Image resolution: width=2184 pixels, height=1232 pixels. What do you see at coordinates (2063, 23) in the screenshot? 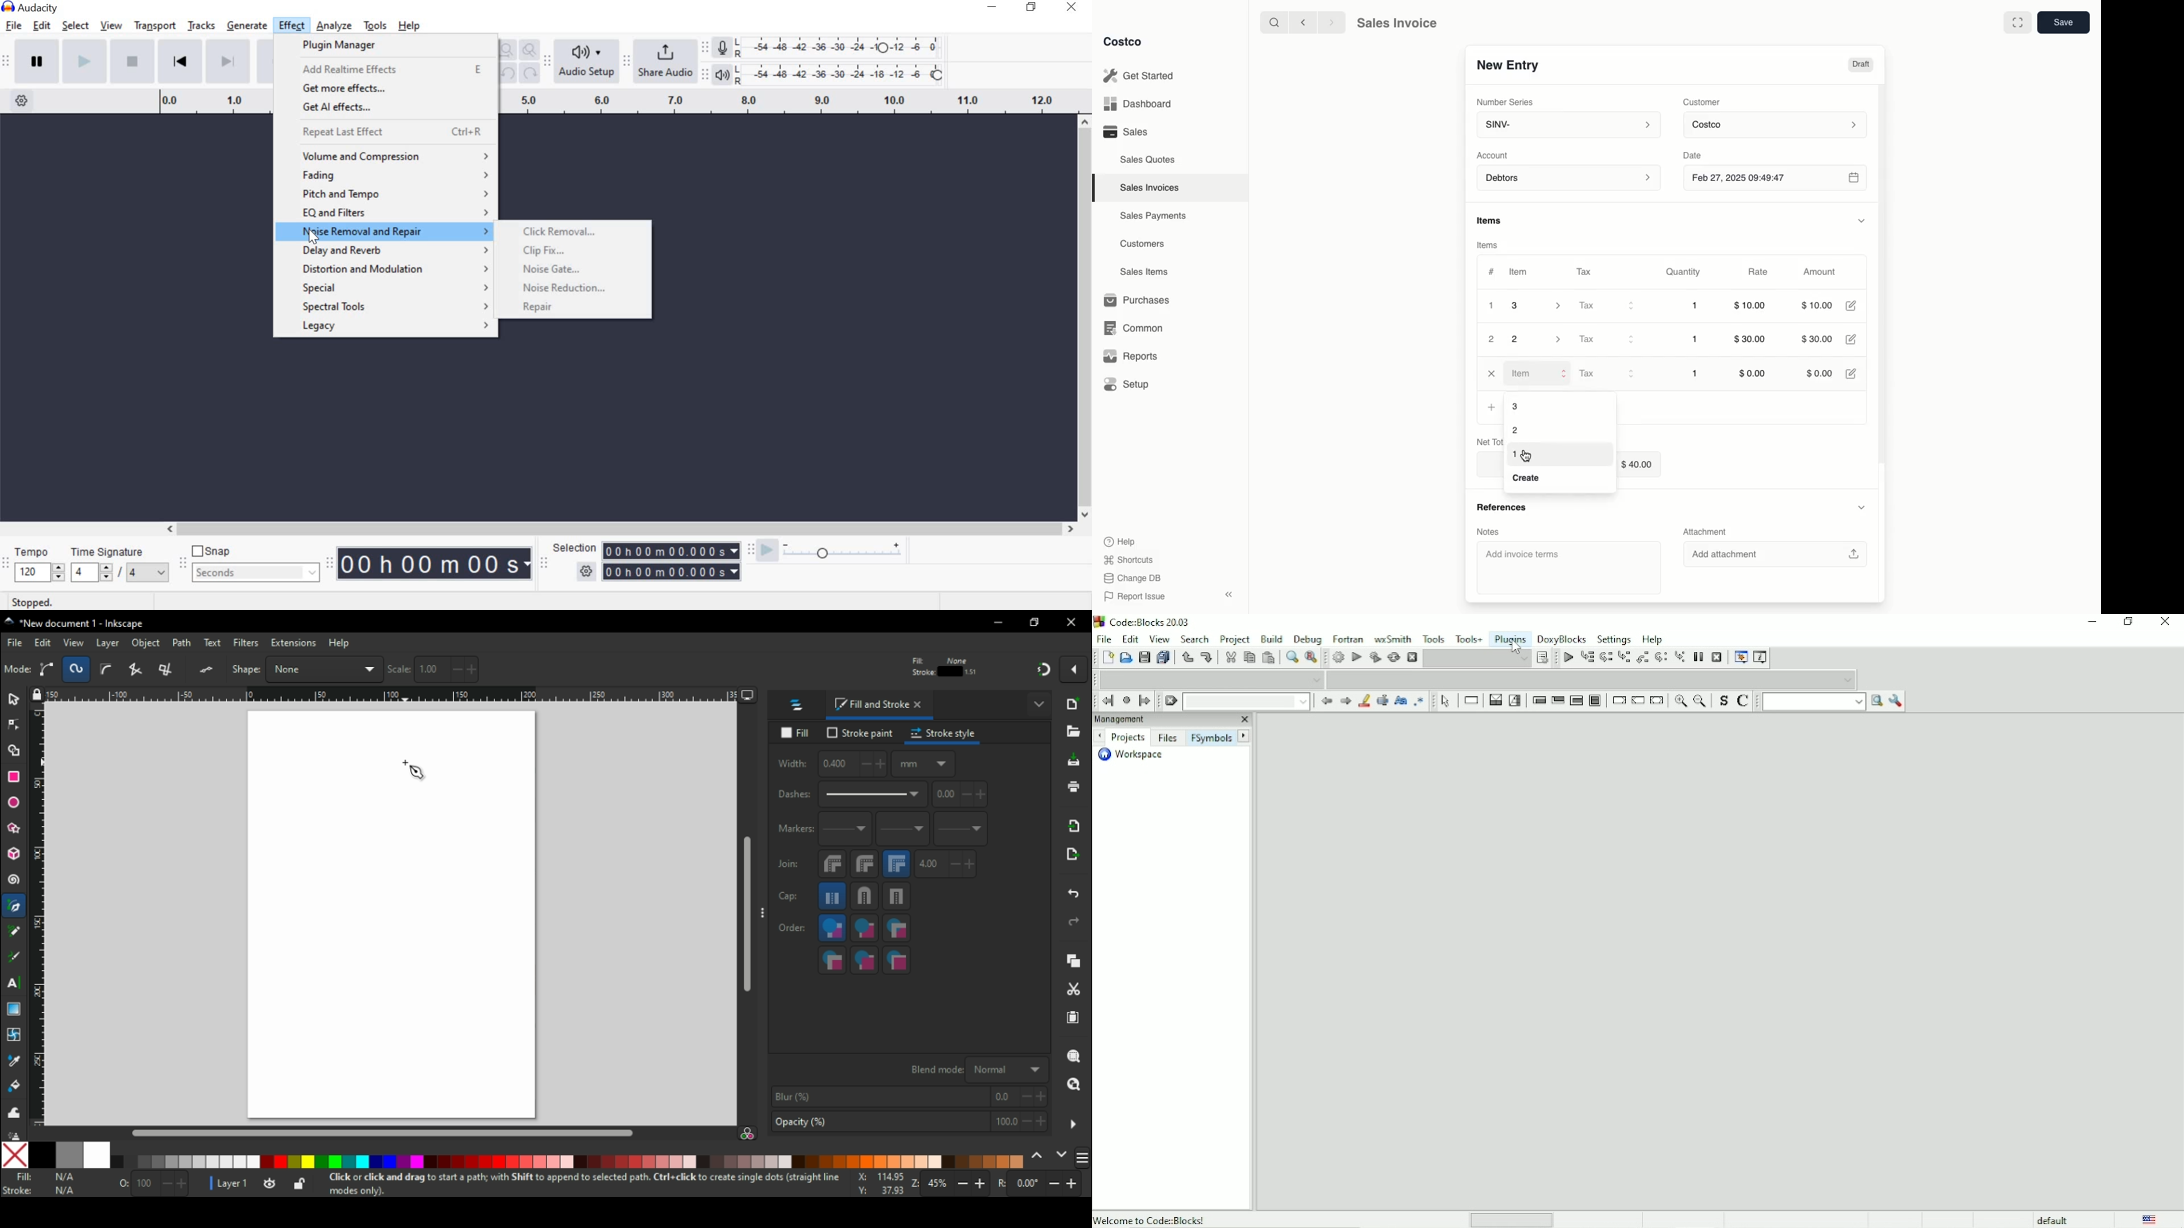
I see `Save` at bounding box center [2063, 23].